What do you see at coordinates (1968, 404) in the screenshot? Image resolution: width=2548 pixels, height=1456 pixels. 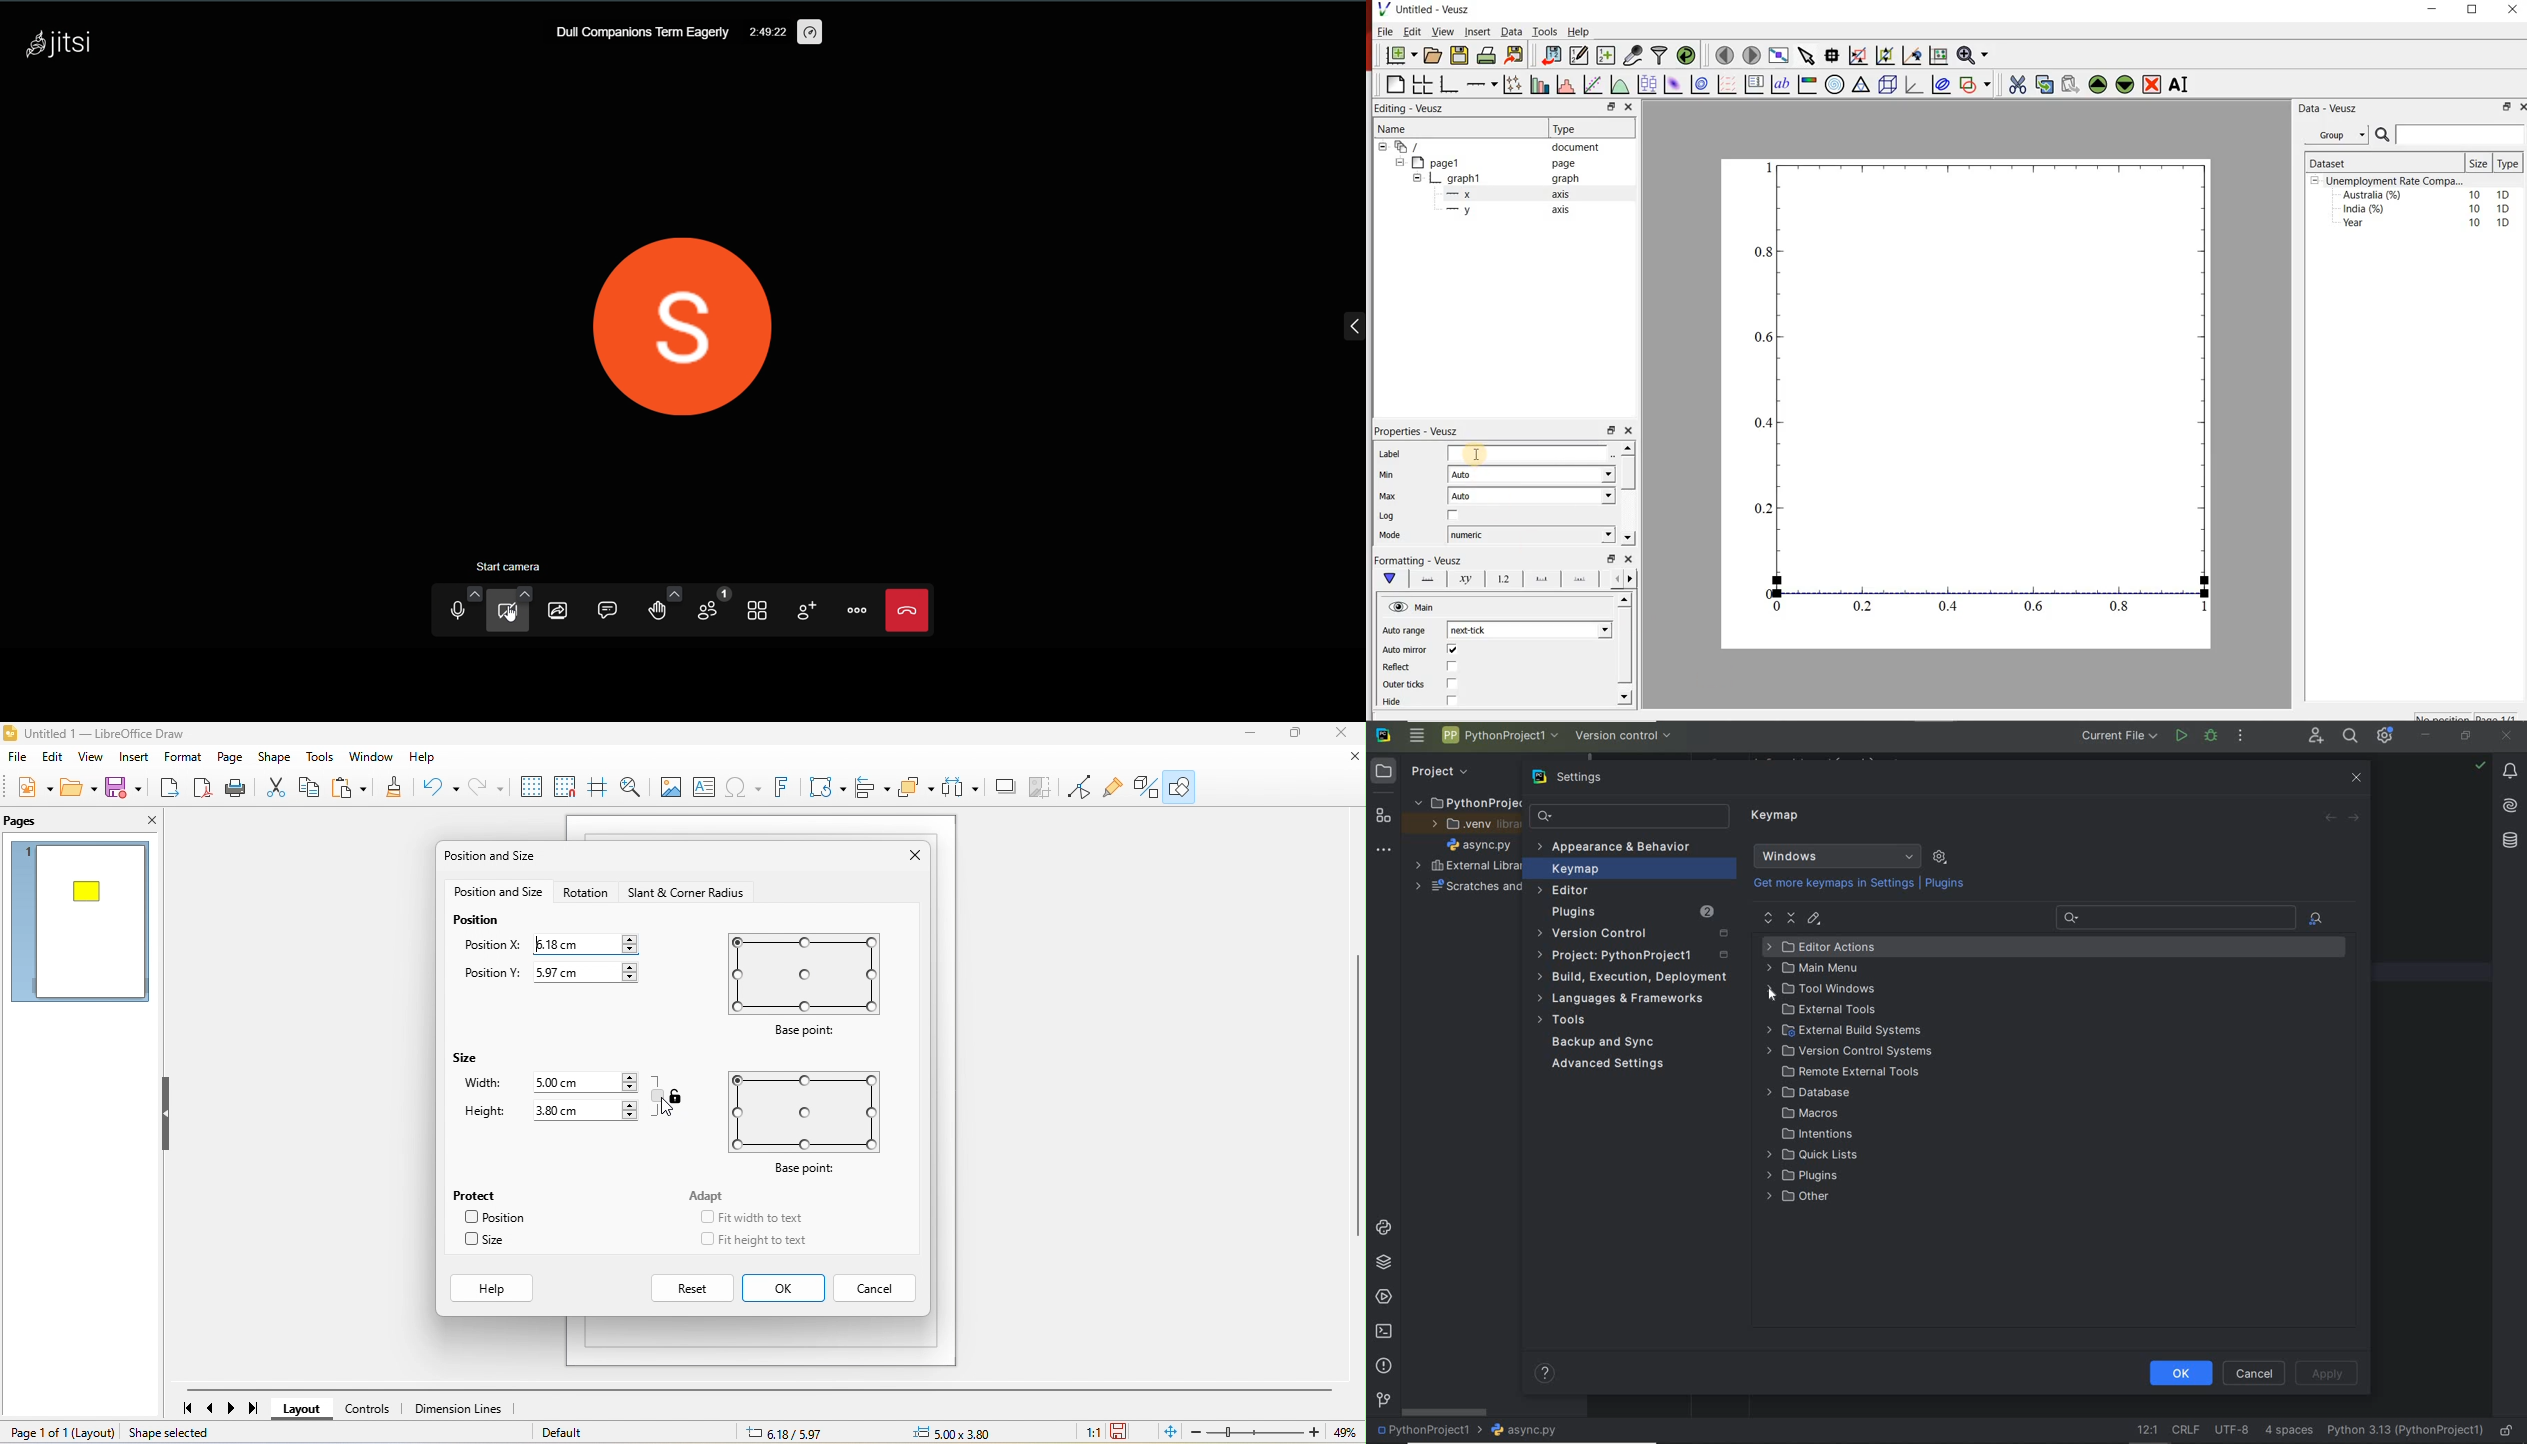 I see `graph chart` at bounding box center [1968, 404].